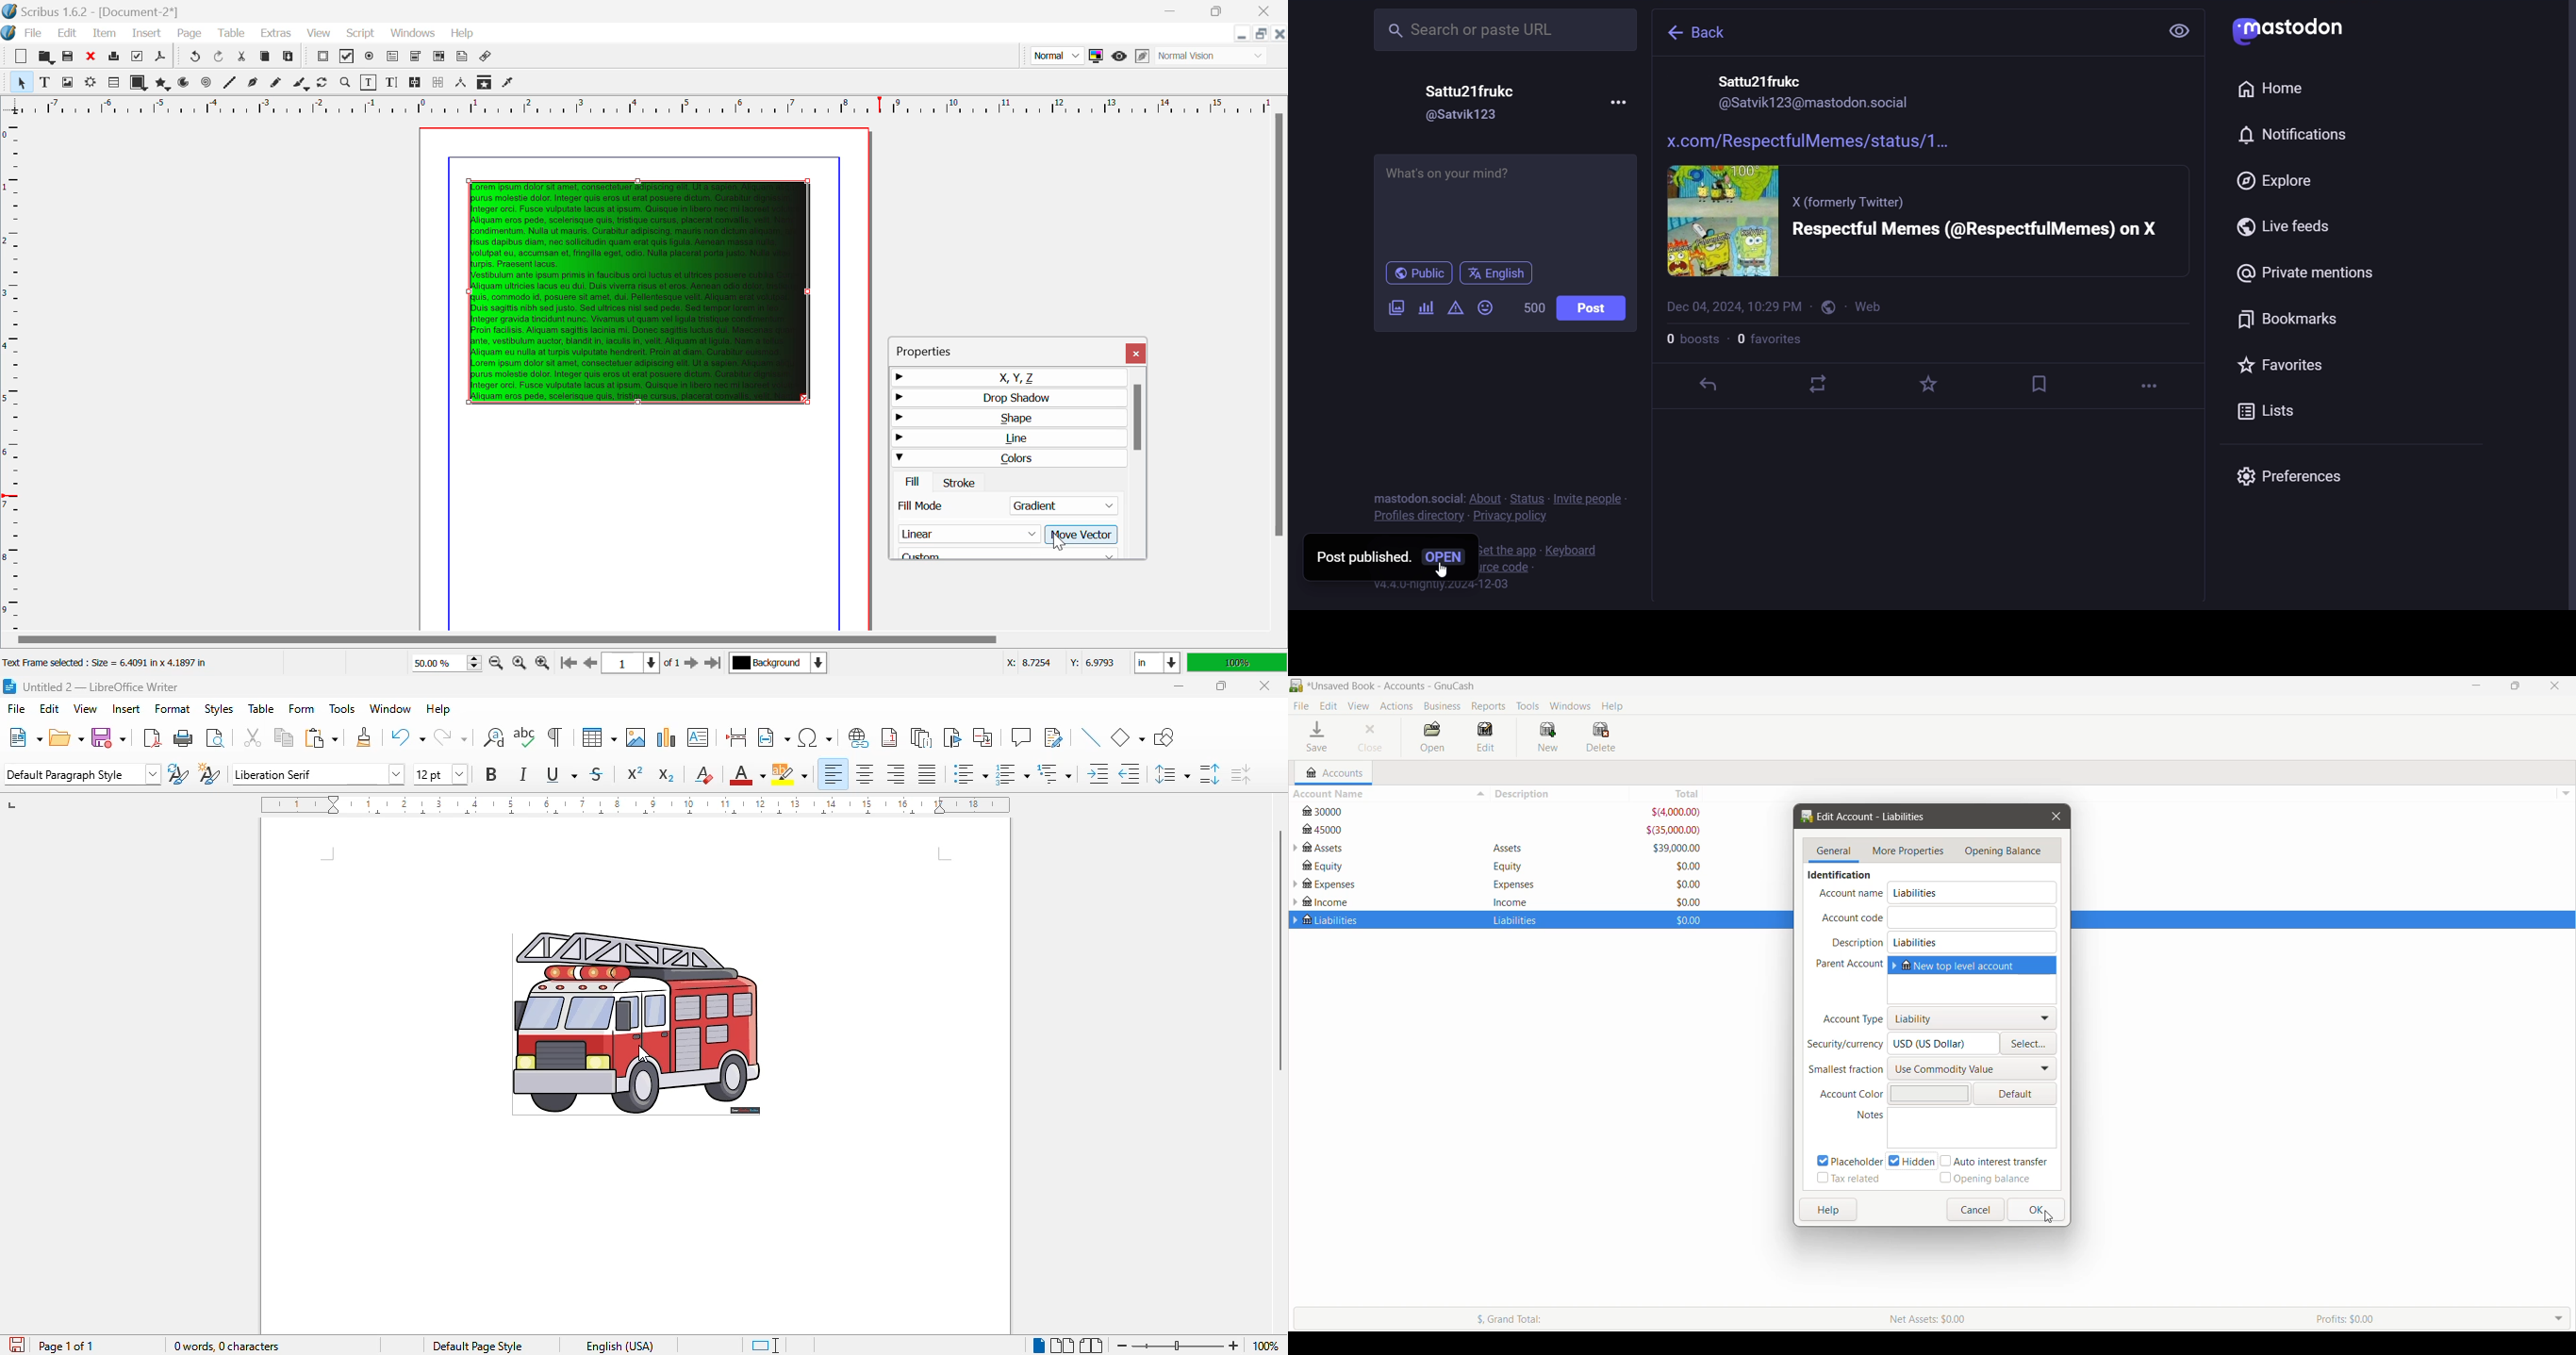 The image size is (2576, 1372). Describe the element at coordinates (619, 1346) in the screenshot. I see `text language` at that location.